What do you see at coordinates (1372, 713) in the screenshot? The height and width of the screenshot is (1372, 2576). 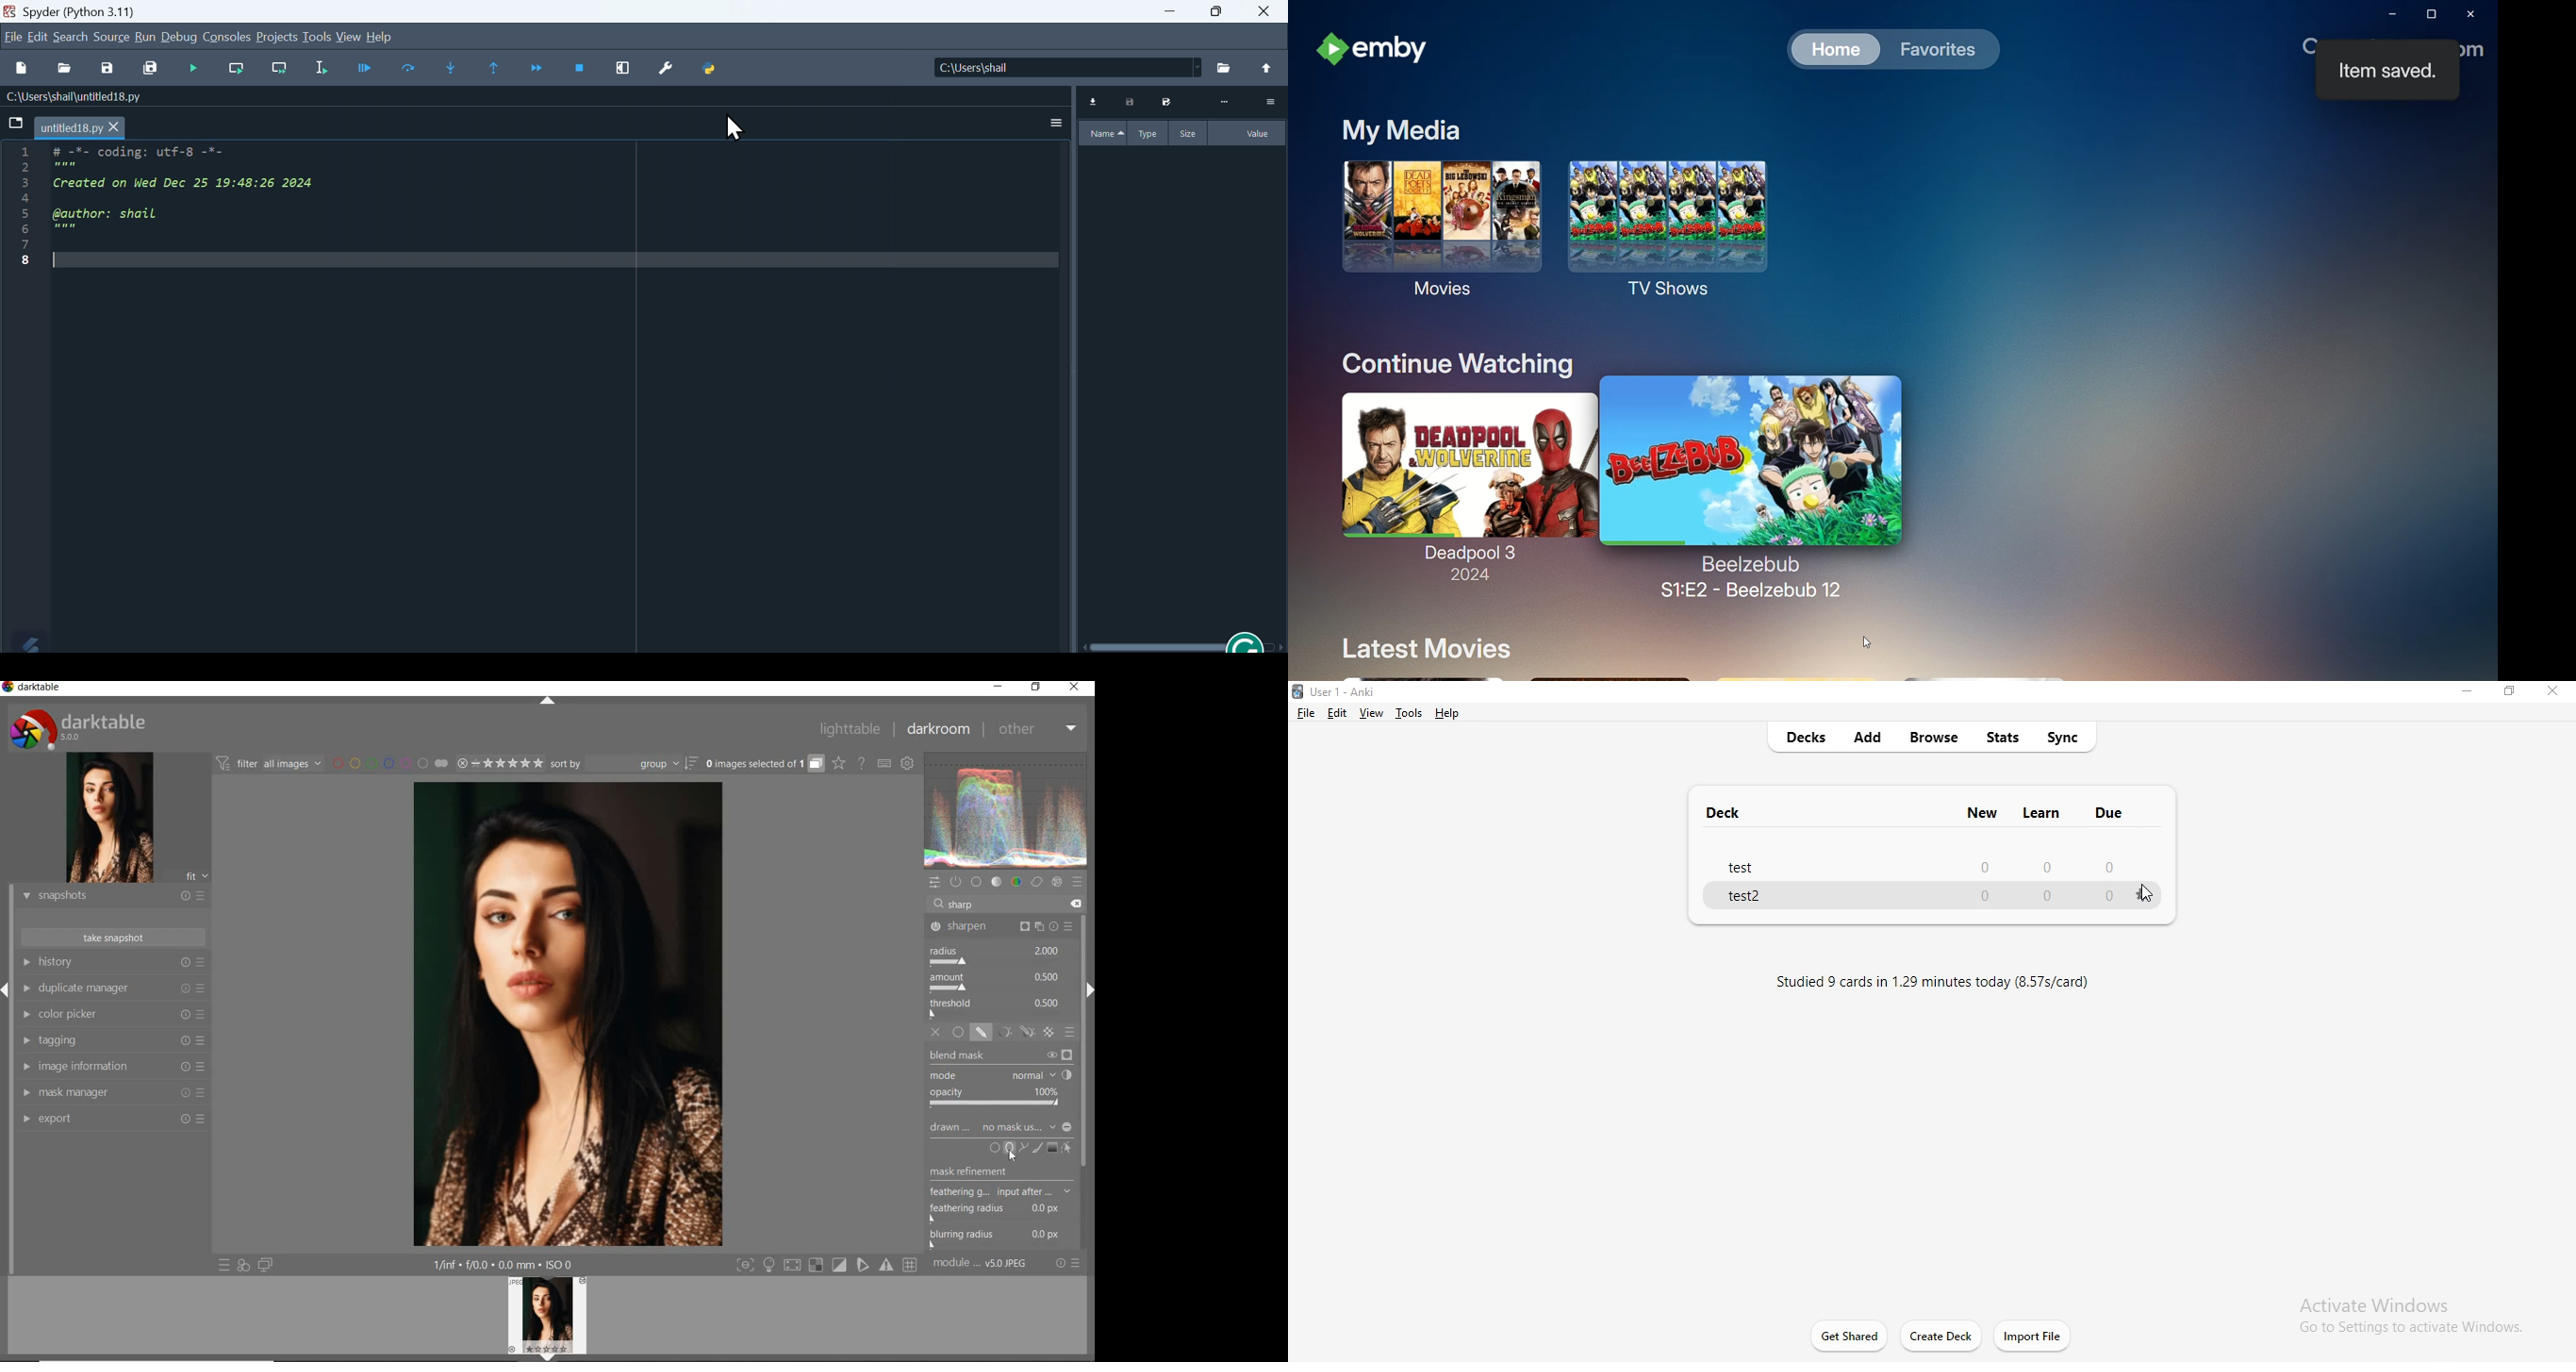 I see `view` at bounding box center [1372, 713].